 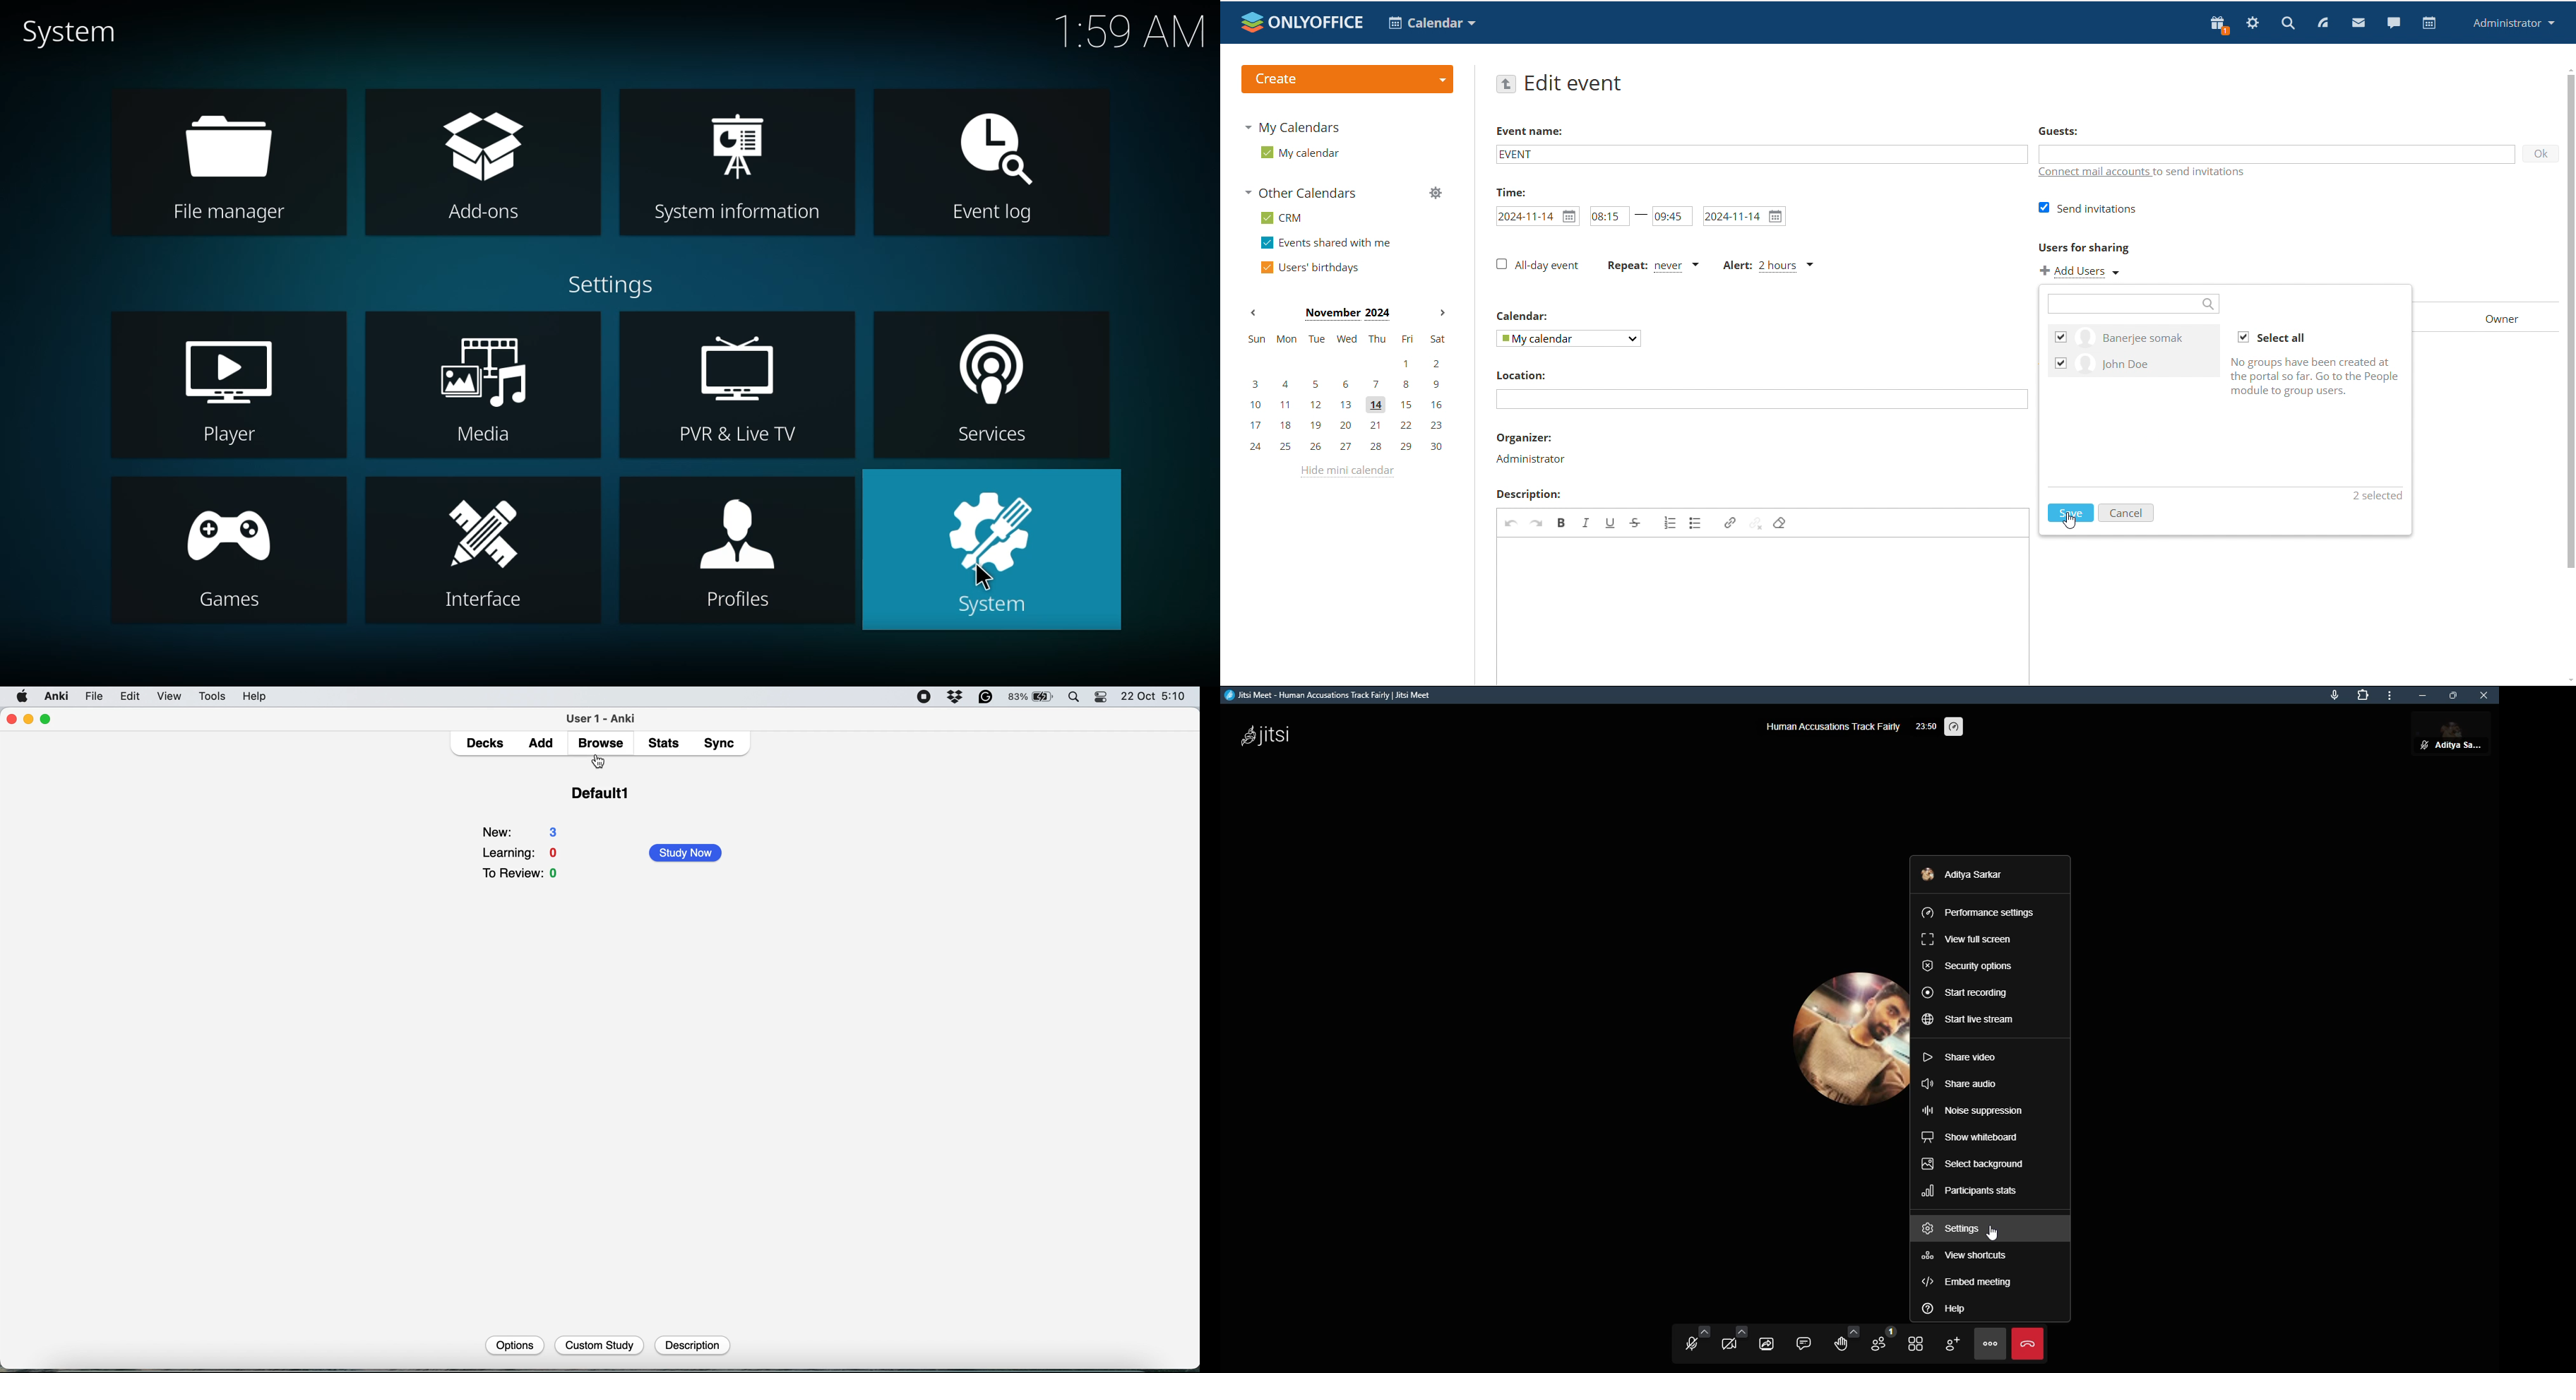 What do you see at coordinates (209, 696) in the screenshot?
I see `tools` at bounding box center [209, 696].